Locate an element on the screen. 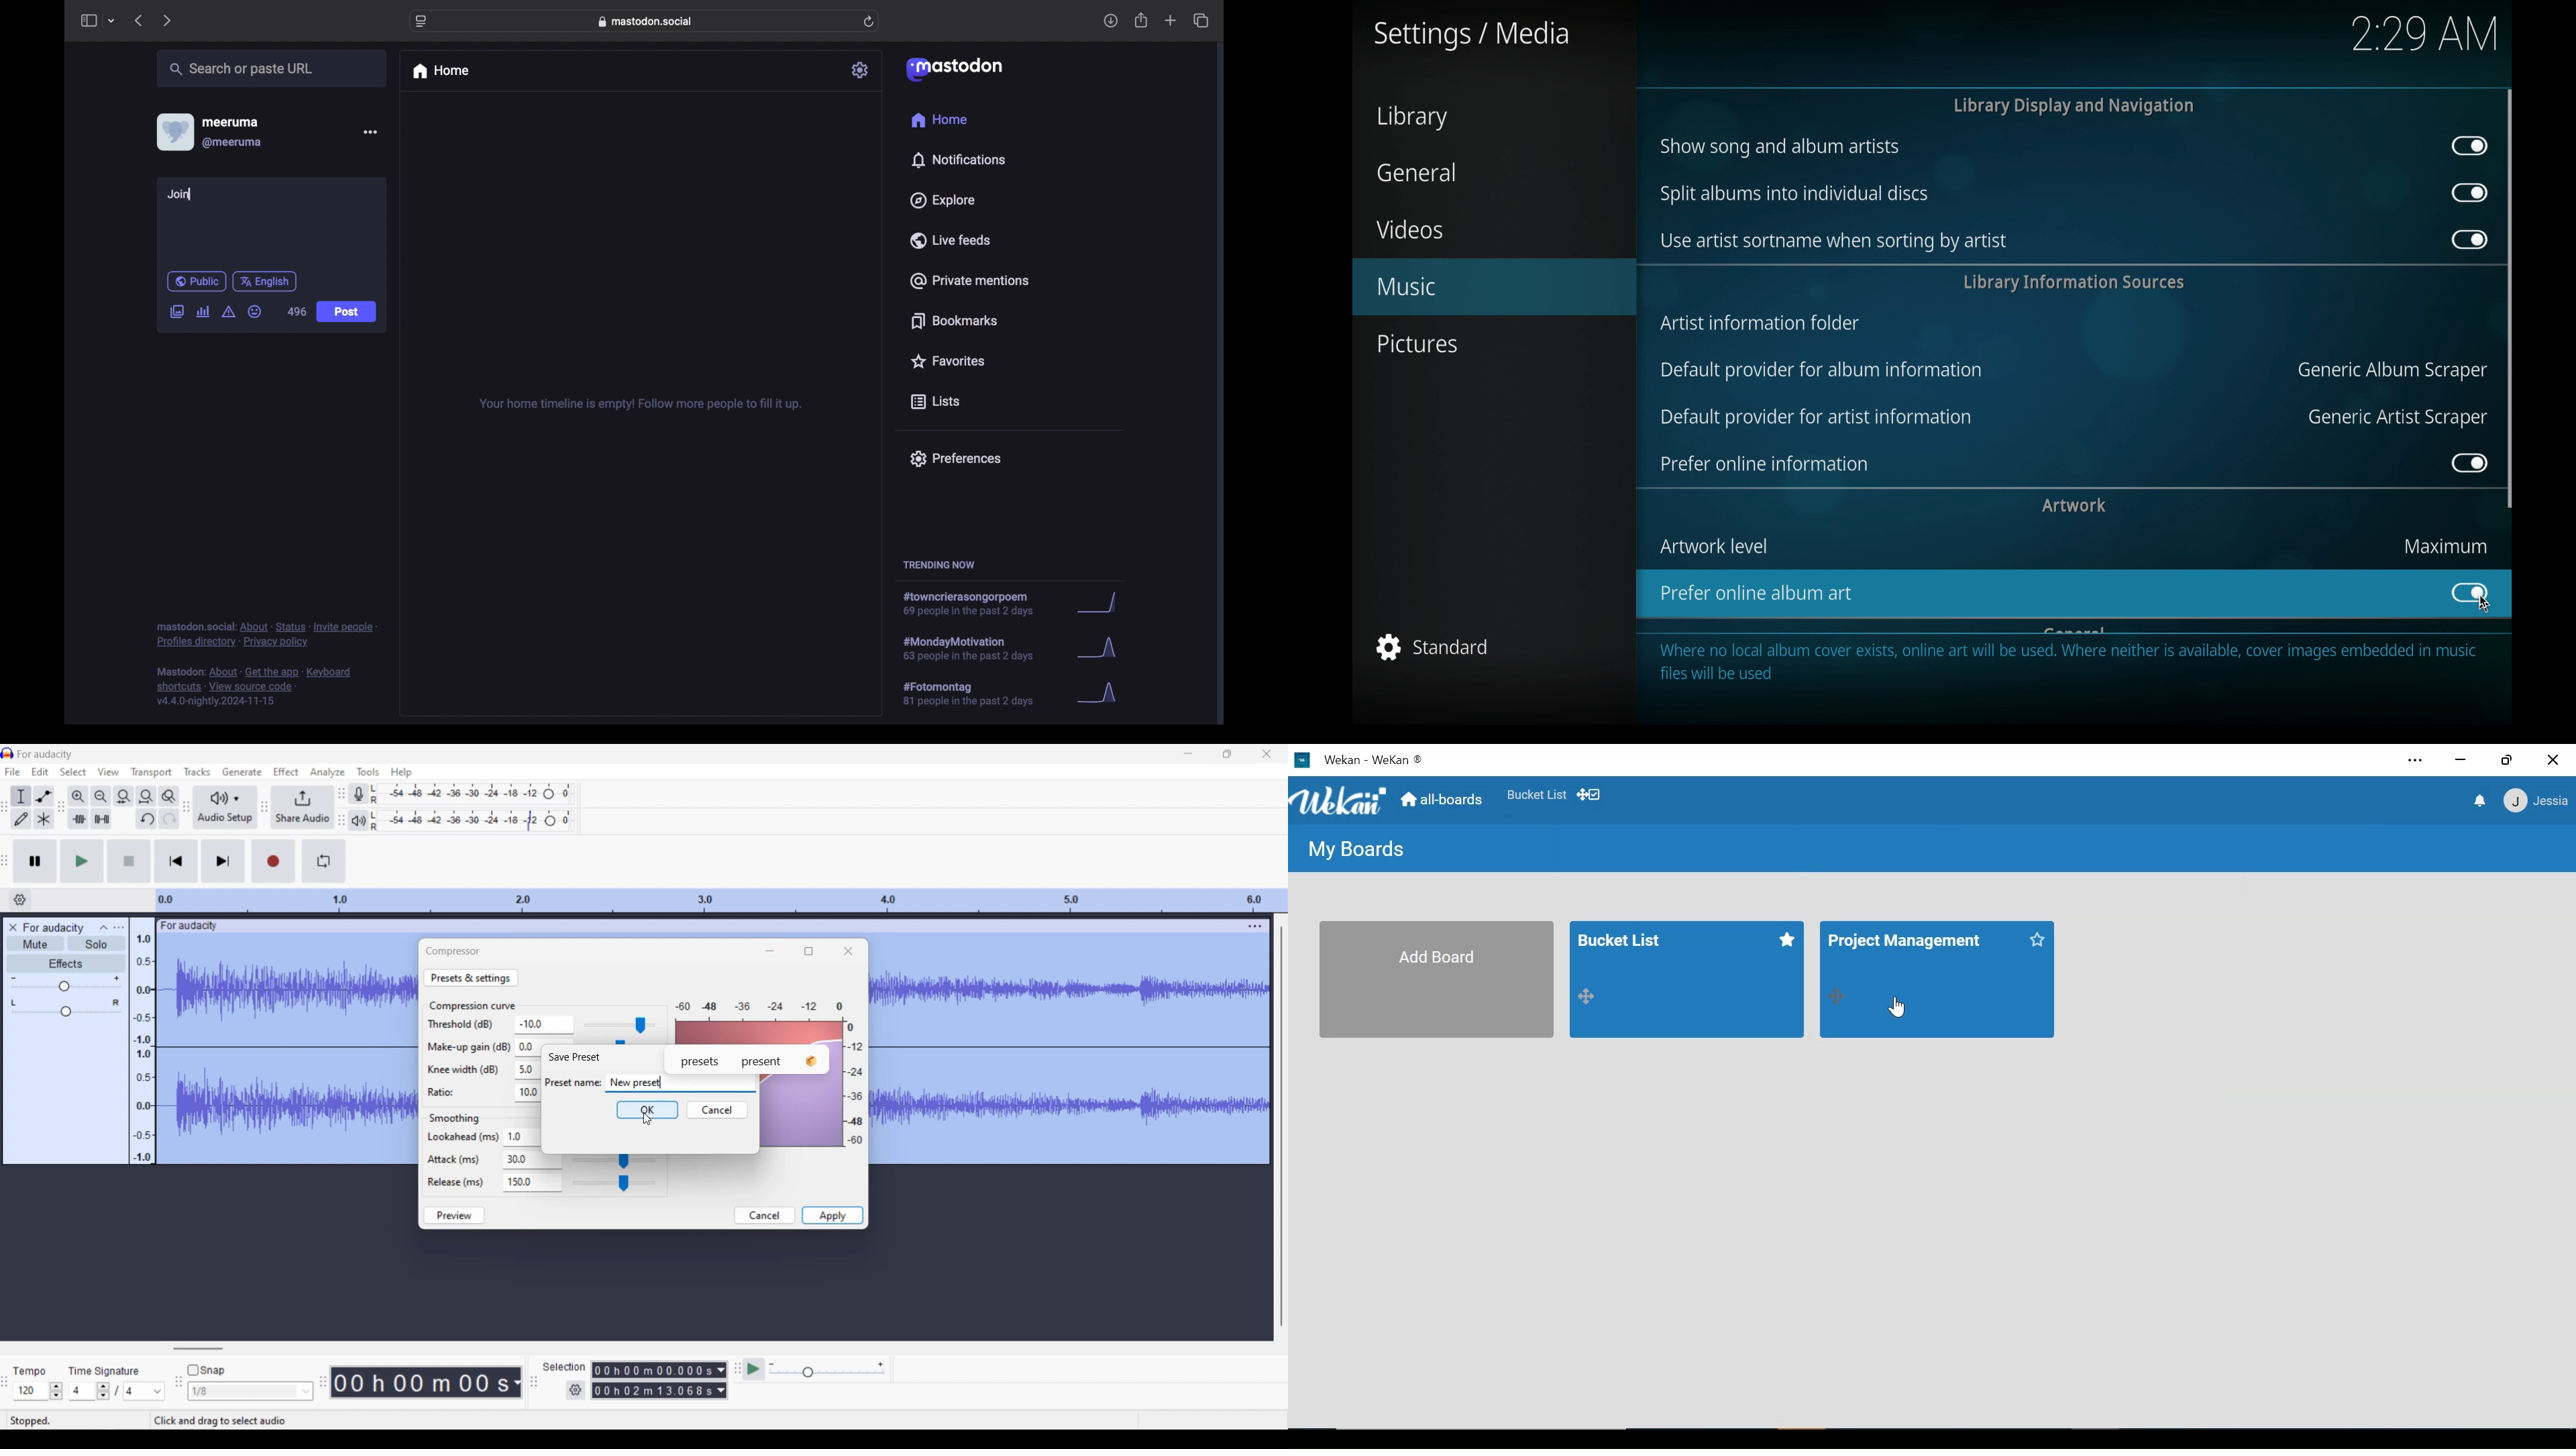  emoji is located at coordinates (255, 312).